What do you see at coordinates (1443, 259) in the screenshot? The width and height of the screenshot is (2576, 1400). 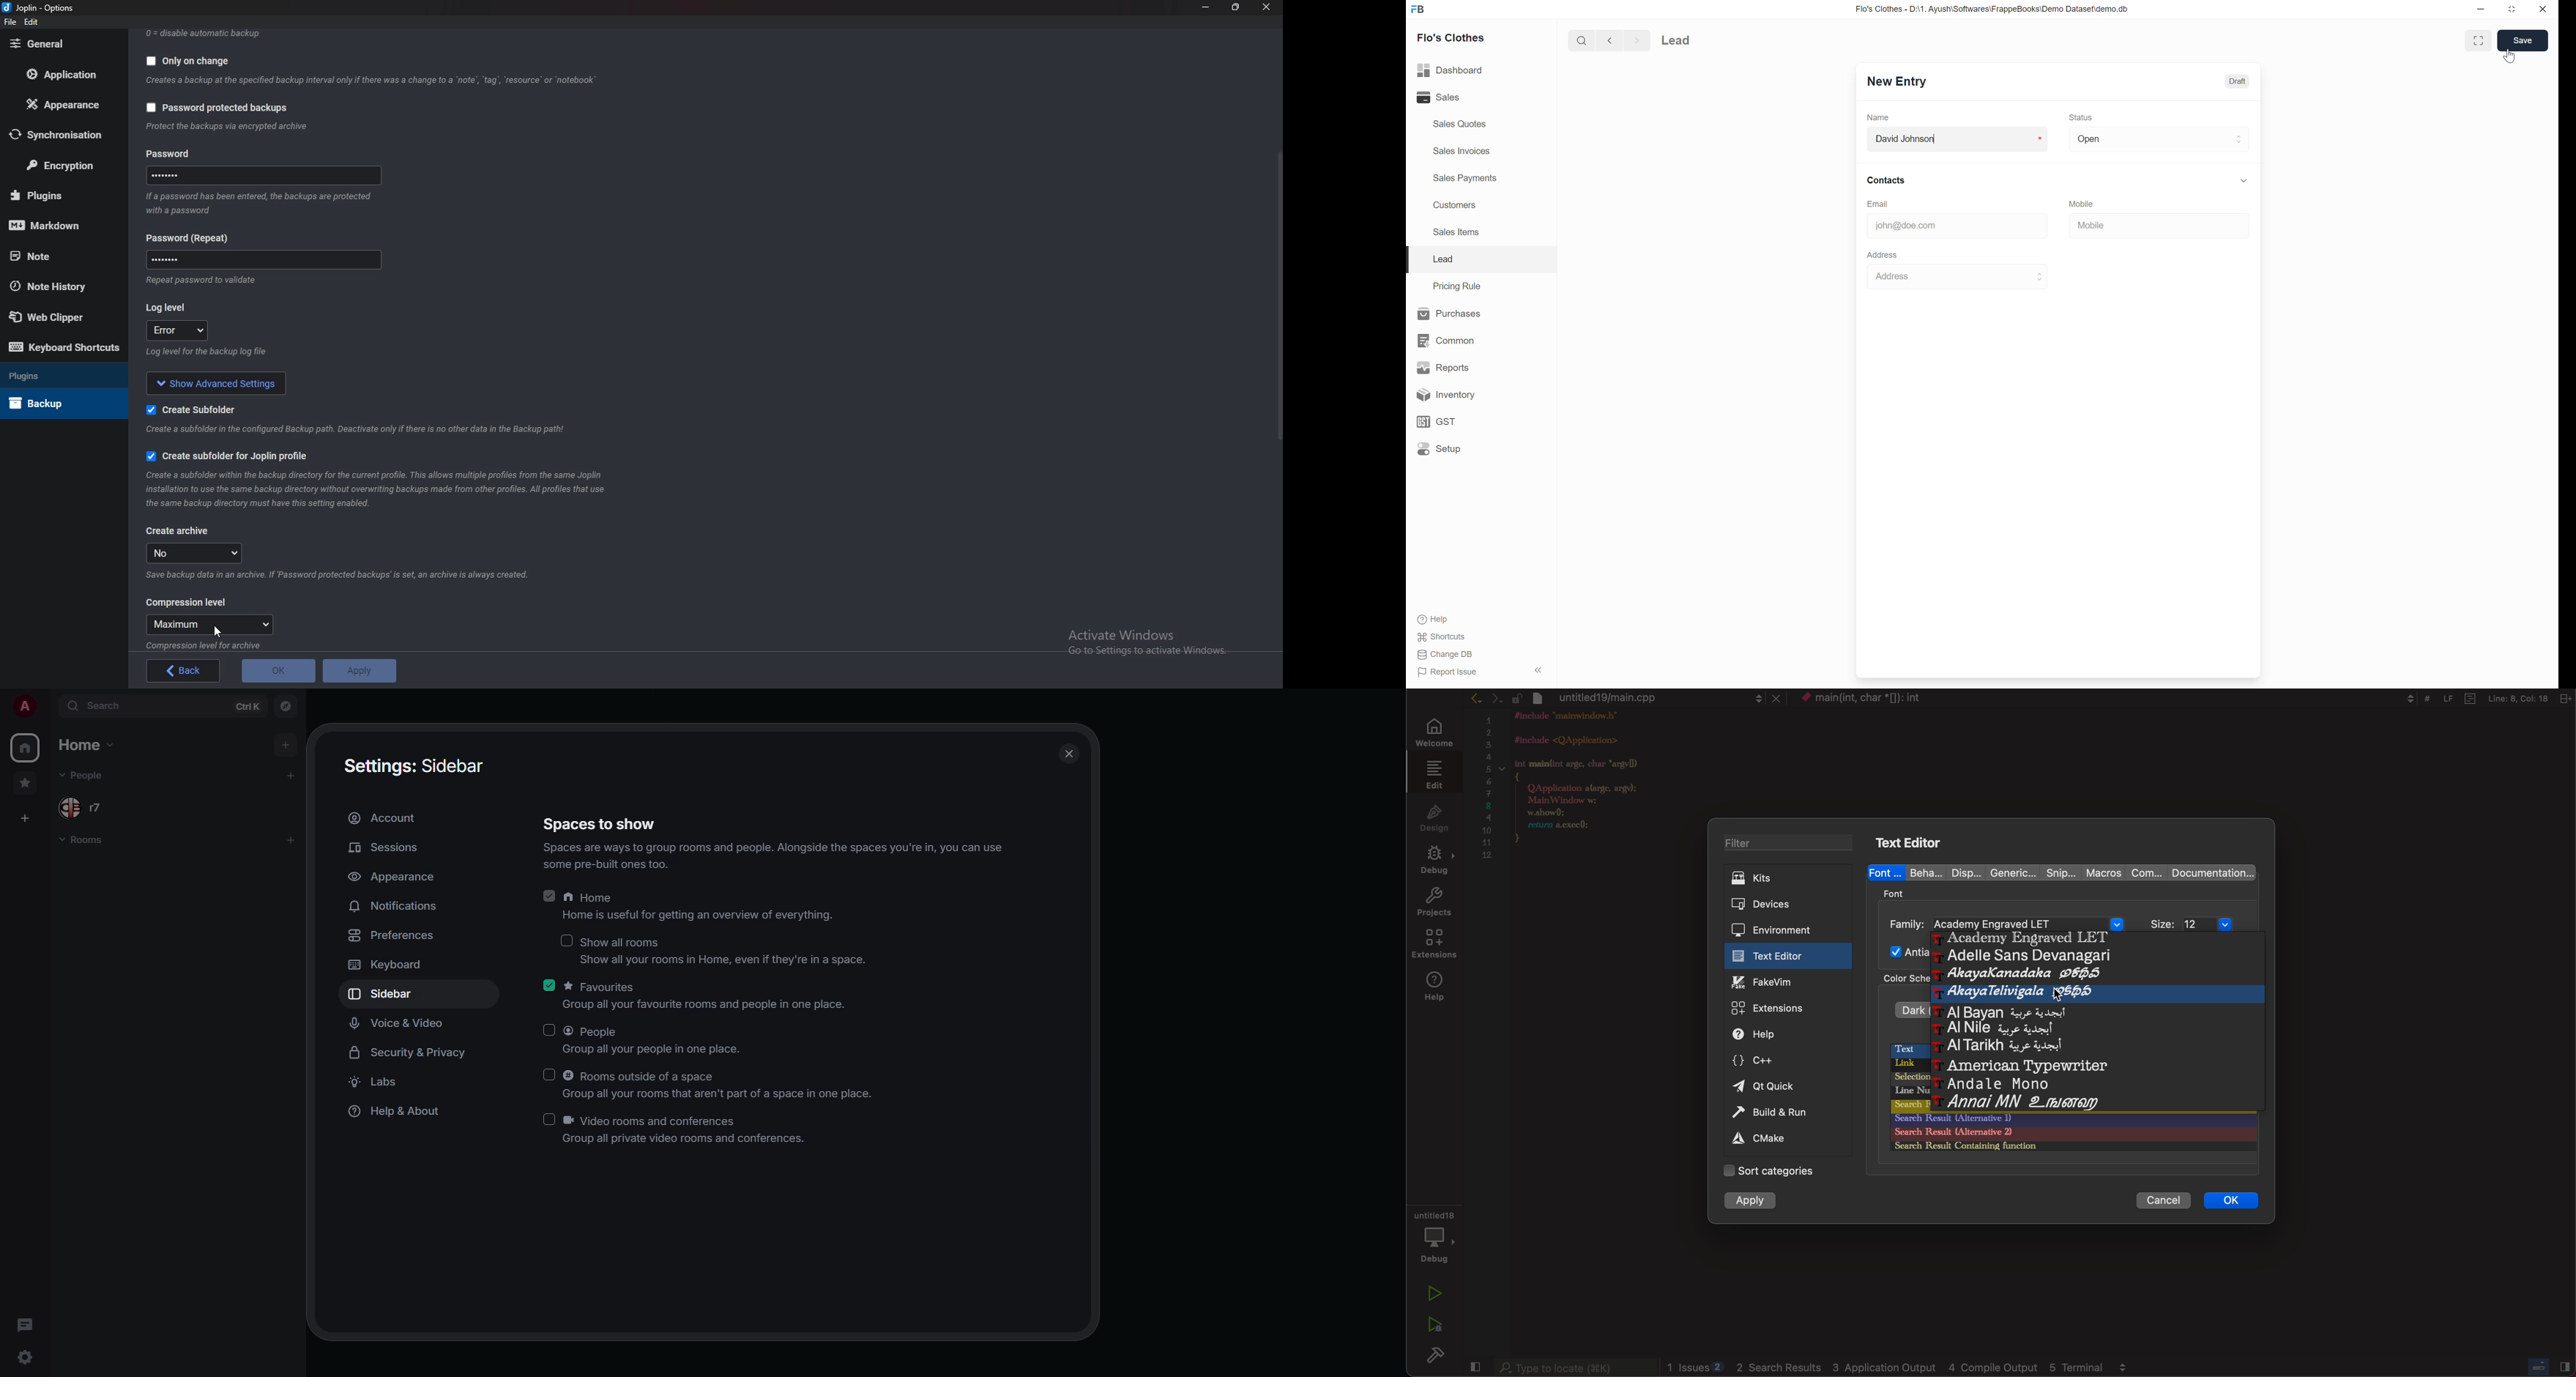 I see `Lead` at bounding box center [1443, 259].